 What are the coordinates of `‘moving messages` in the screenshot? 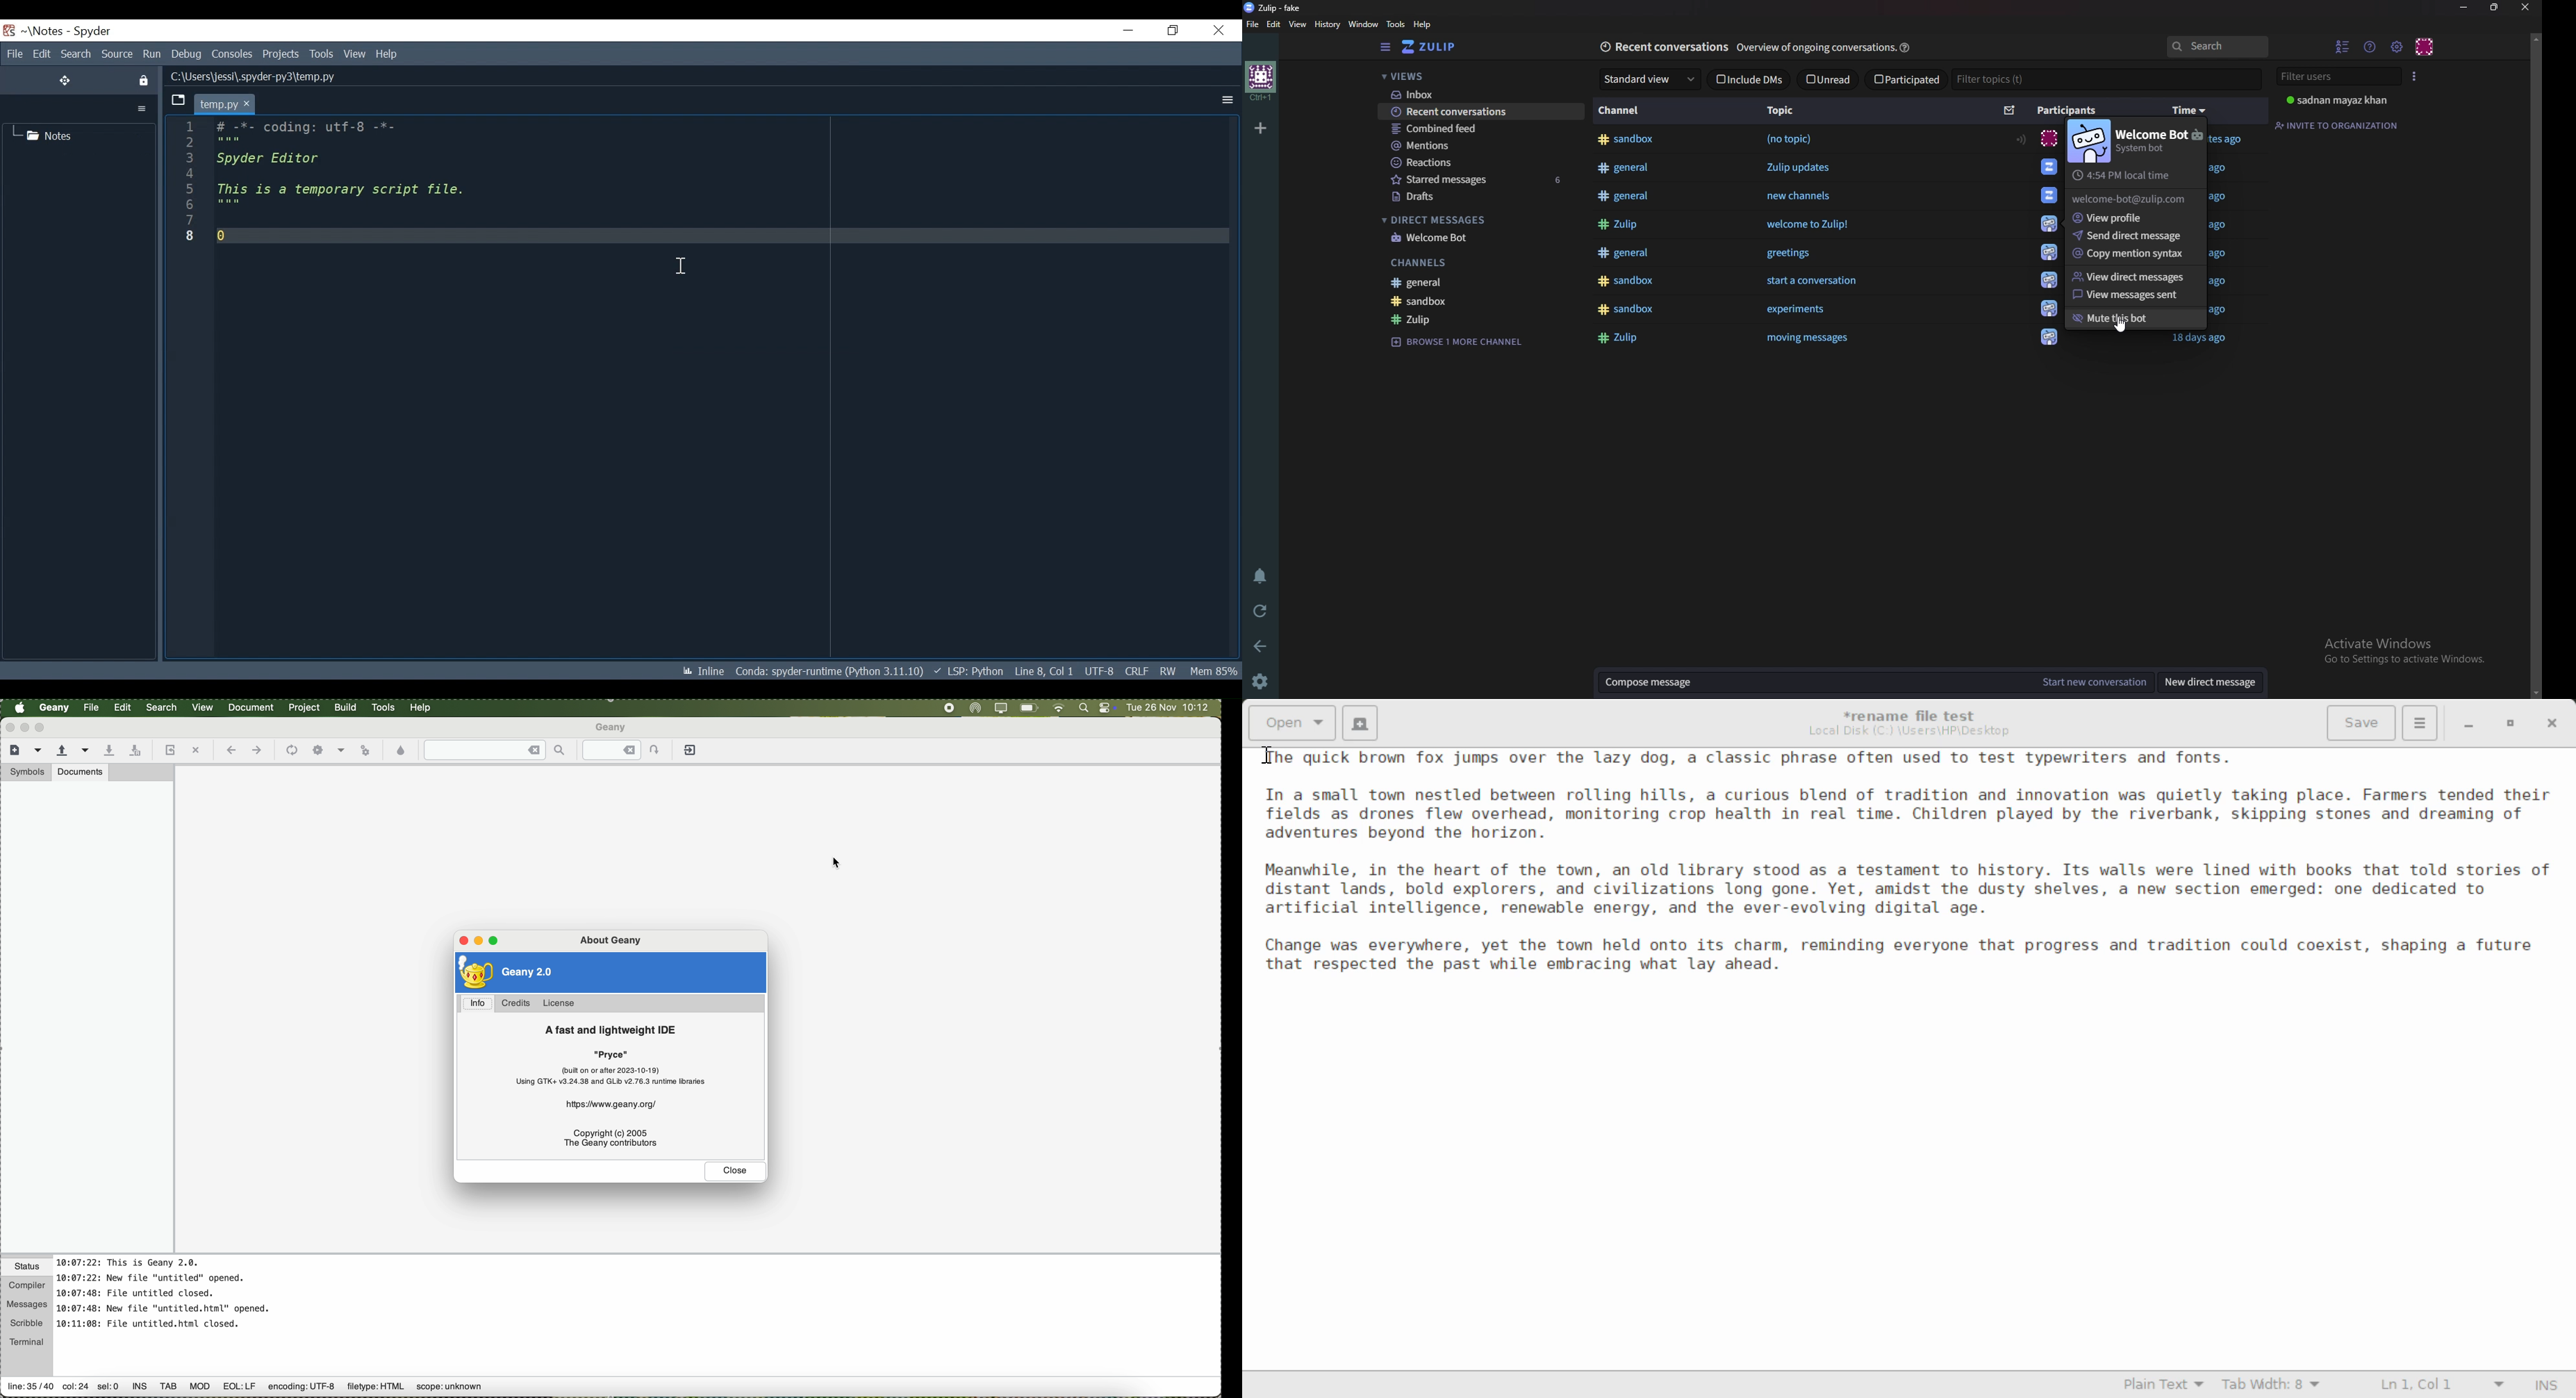 It's located at (1810, 339).